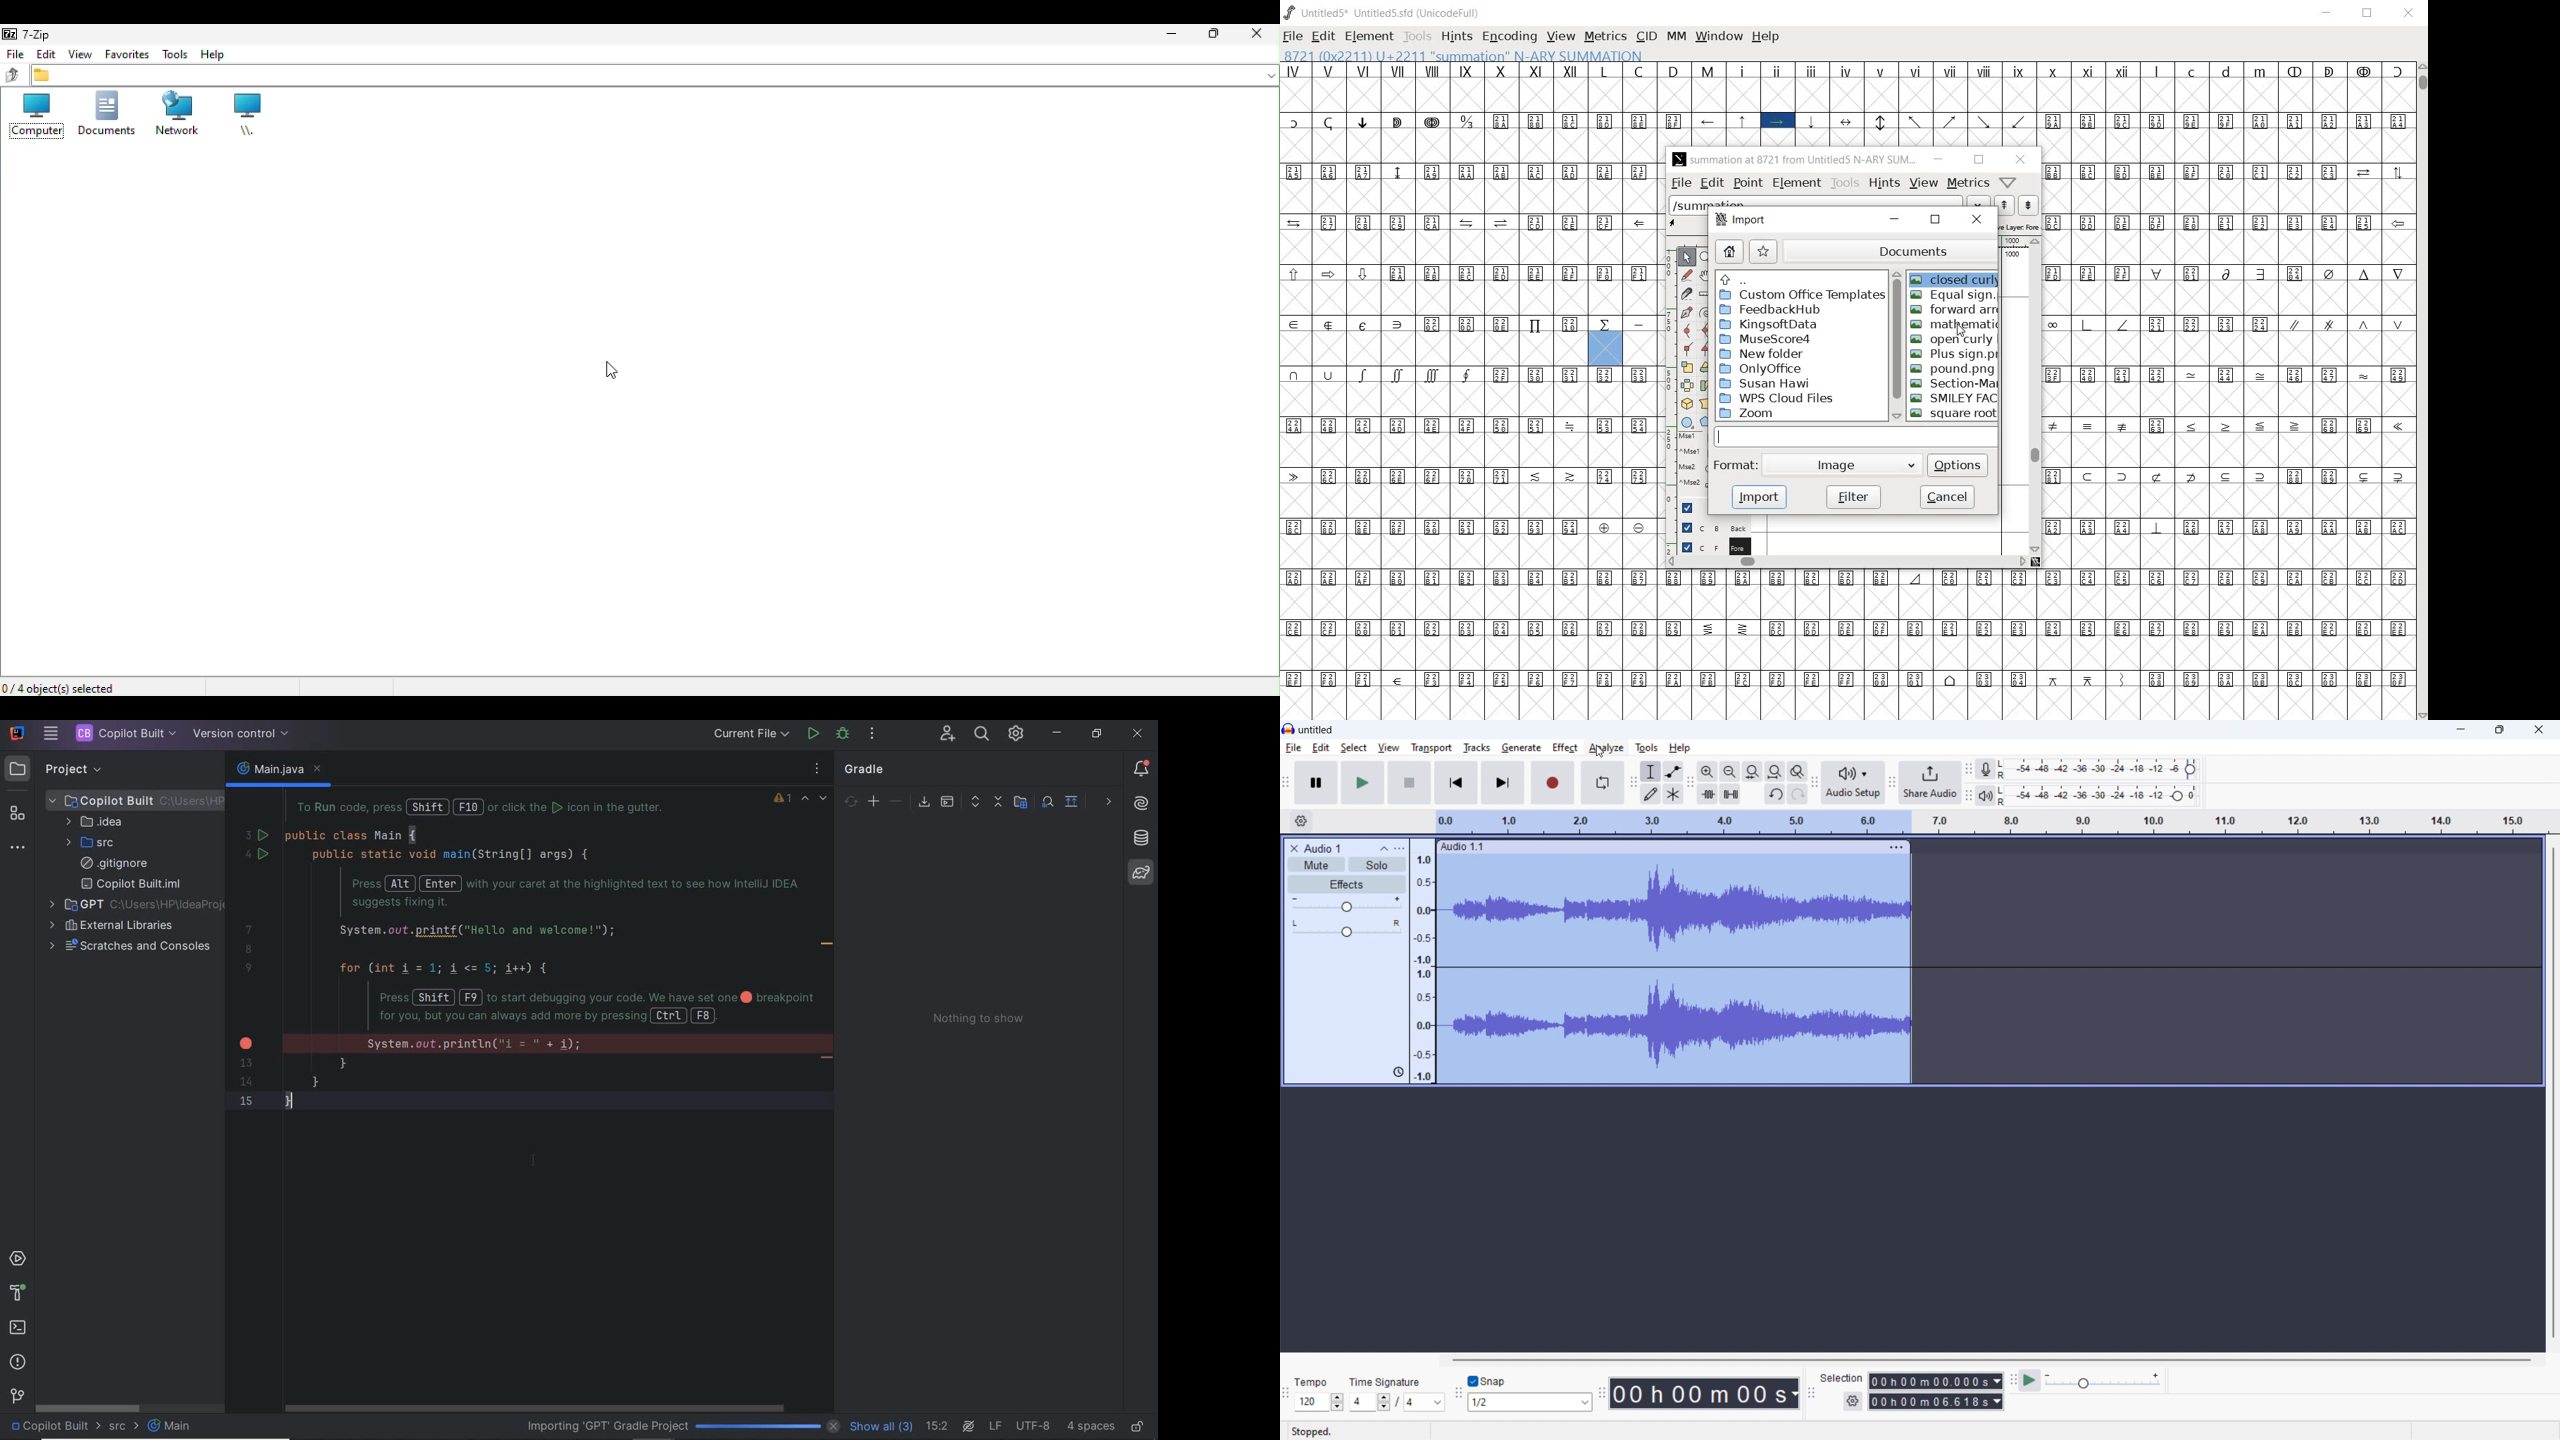  I want to click on selection tool, so click(1651, 771).